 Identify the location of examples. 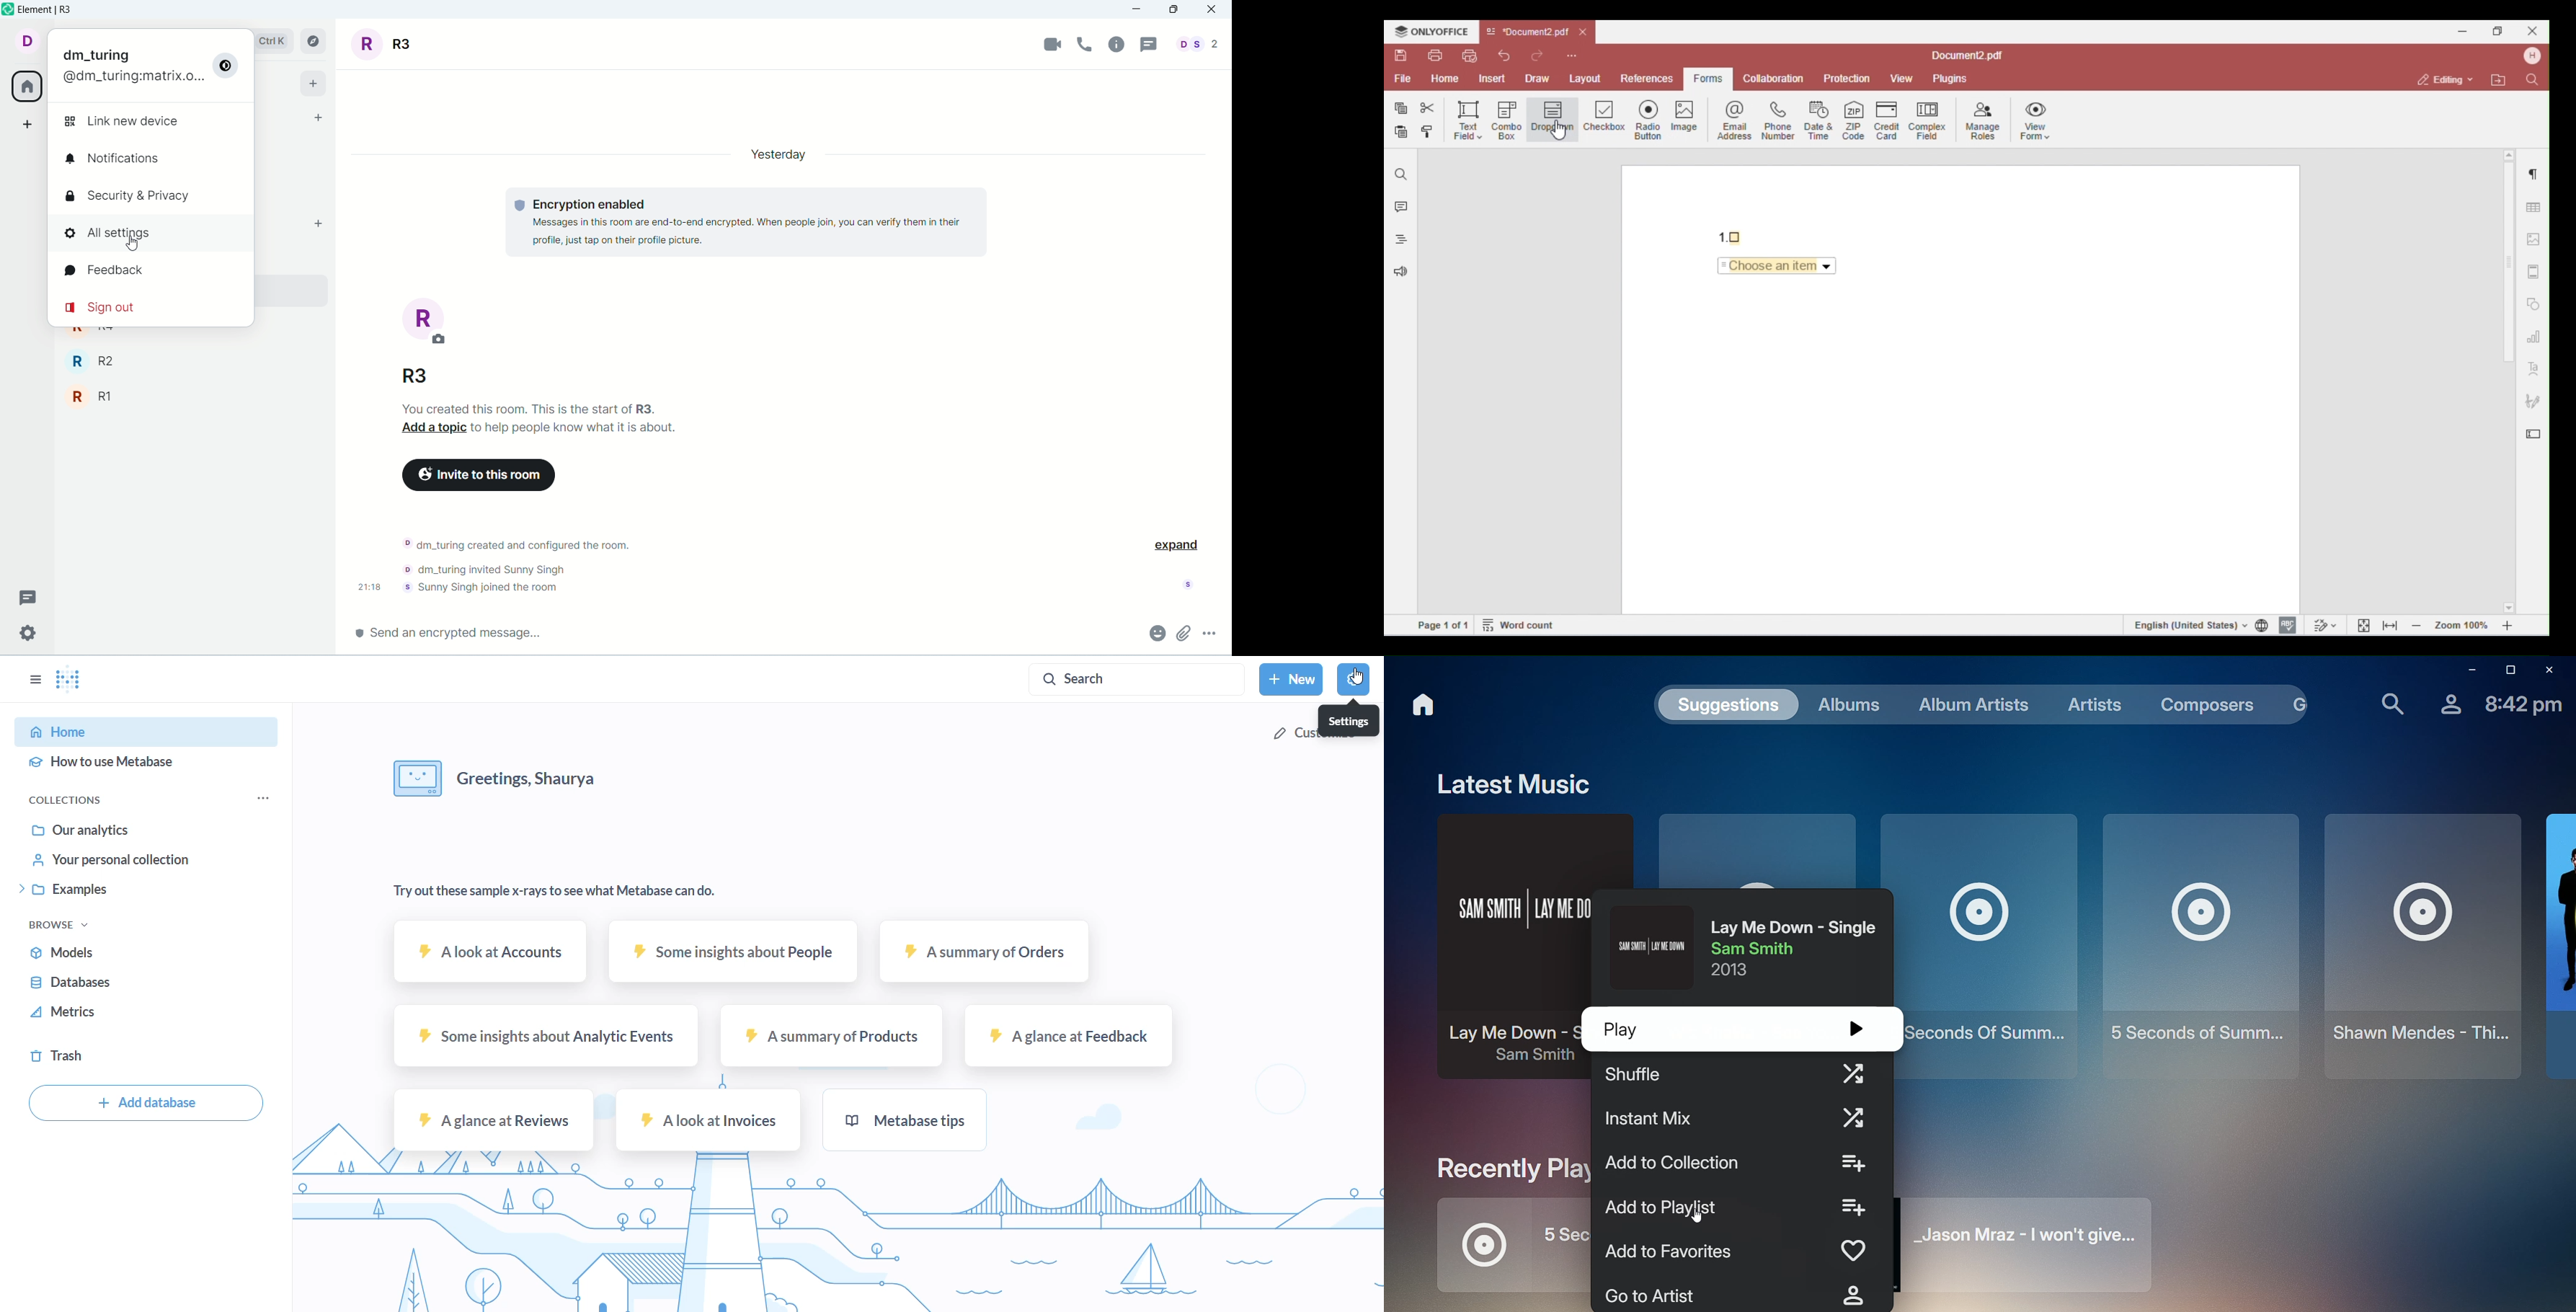
(111, 894).